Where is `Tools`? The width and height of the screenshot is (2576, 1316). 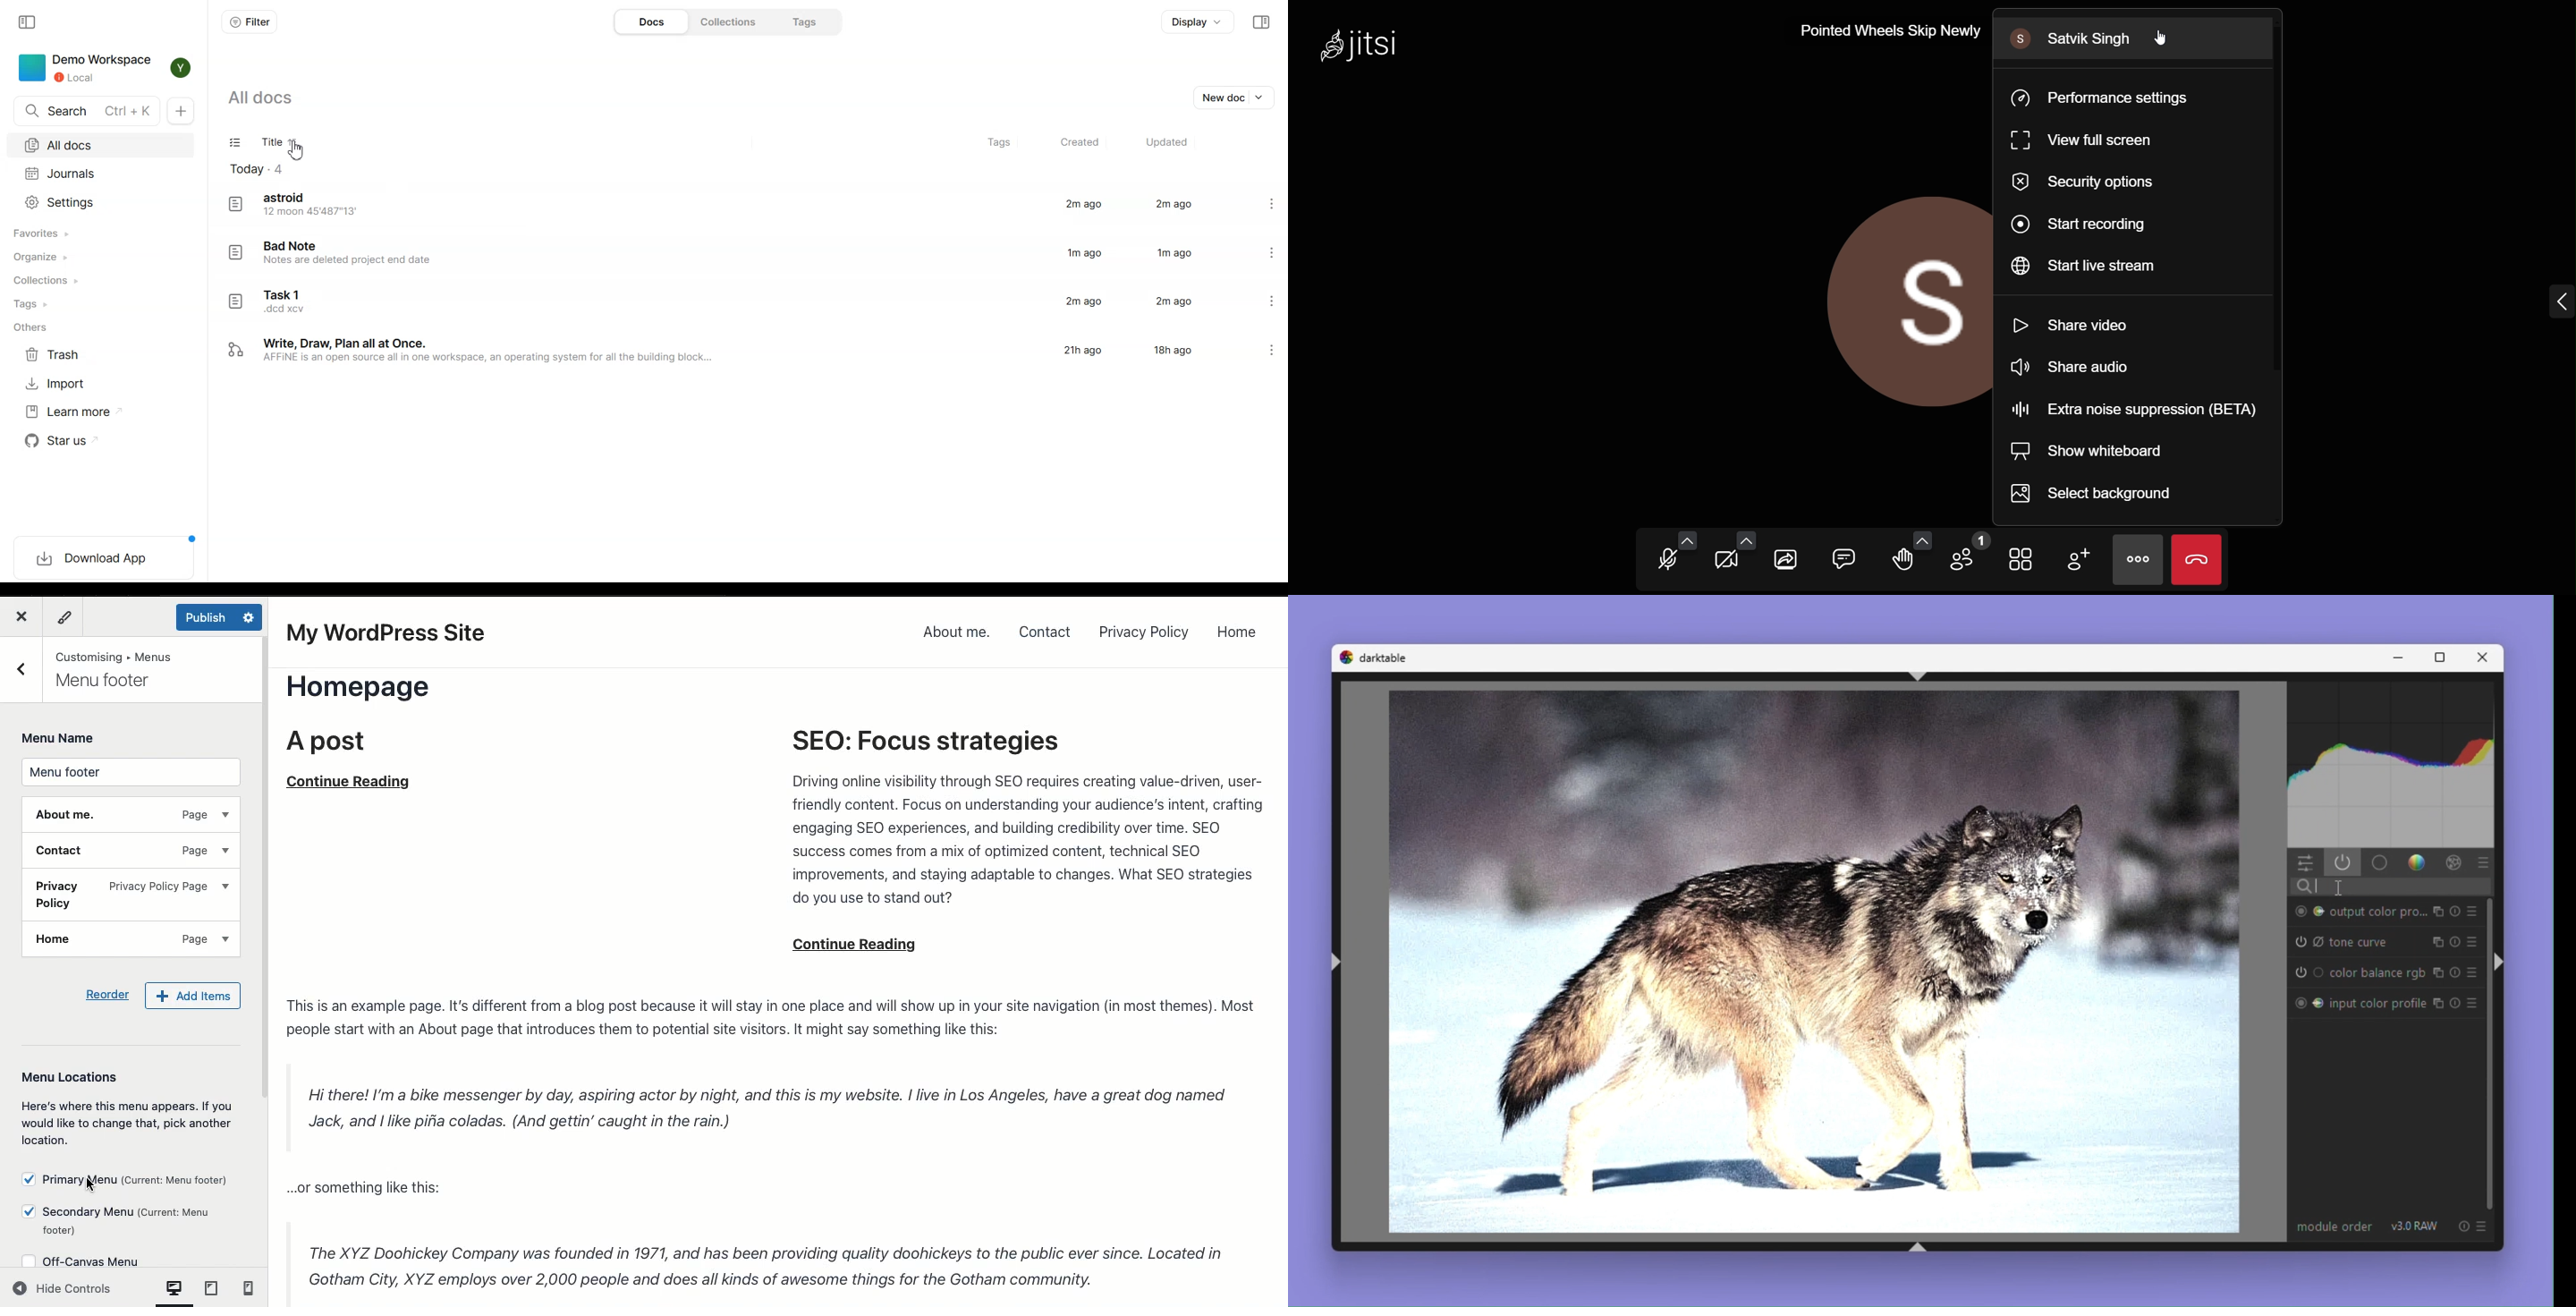 Tools is located at coordinates (66, 619).